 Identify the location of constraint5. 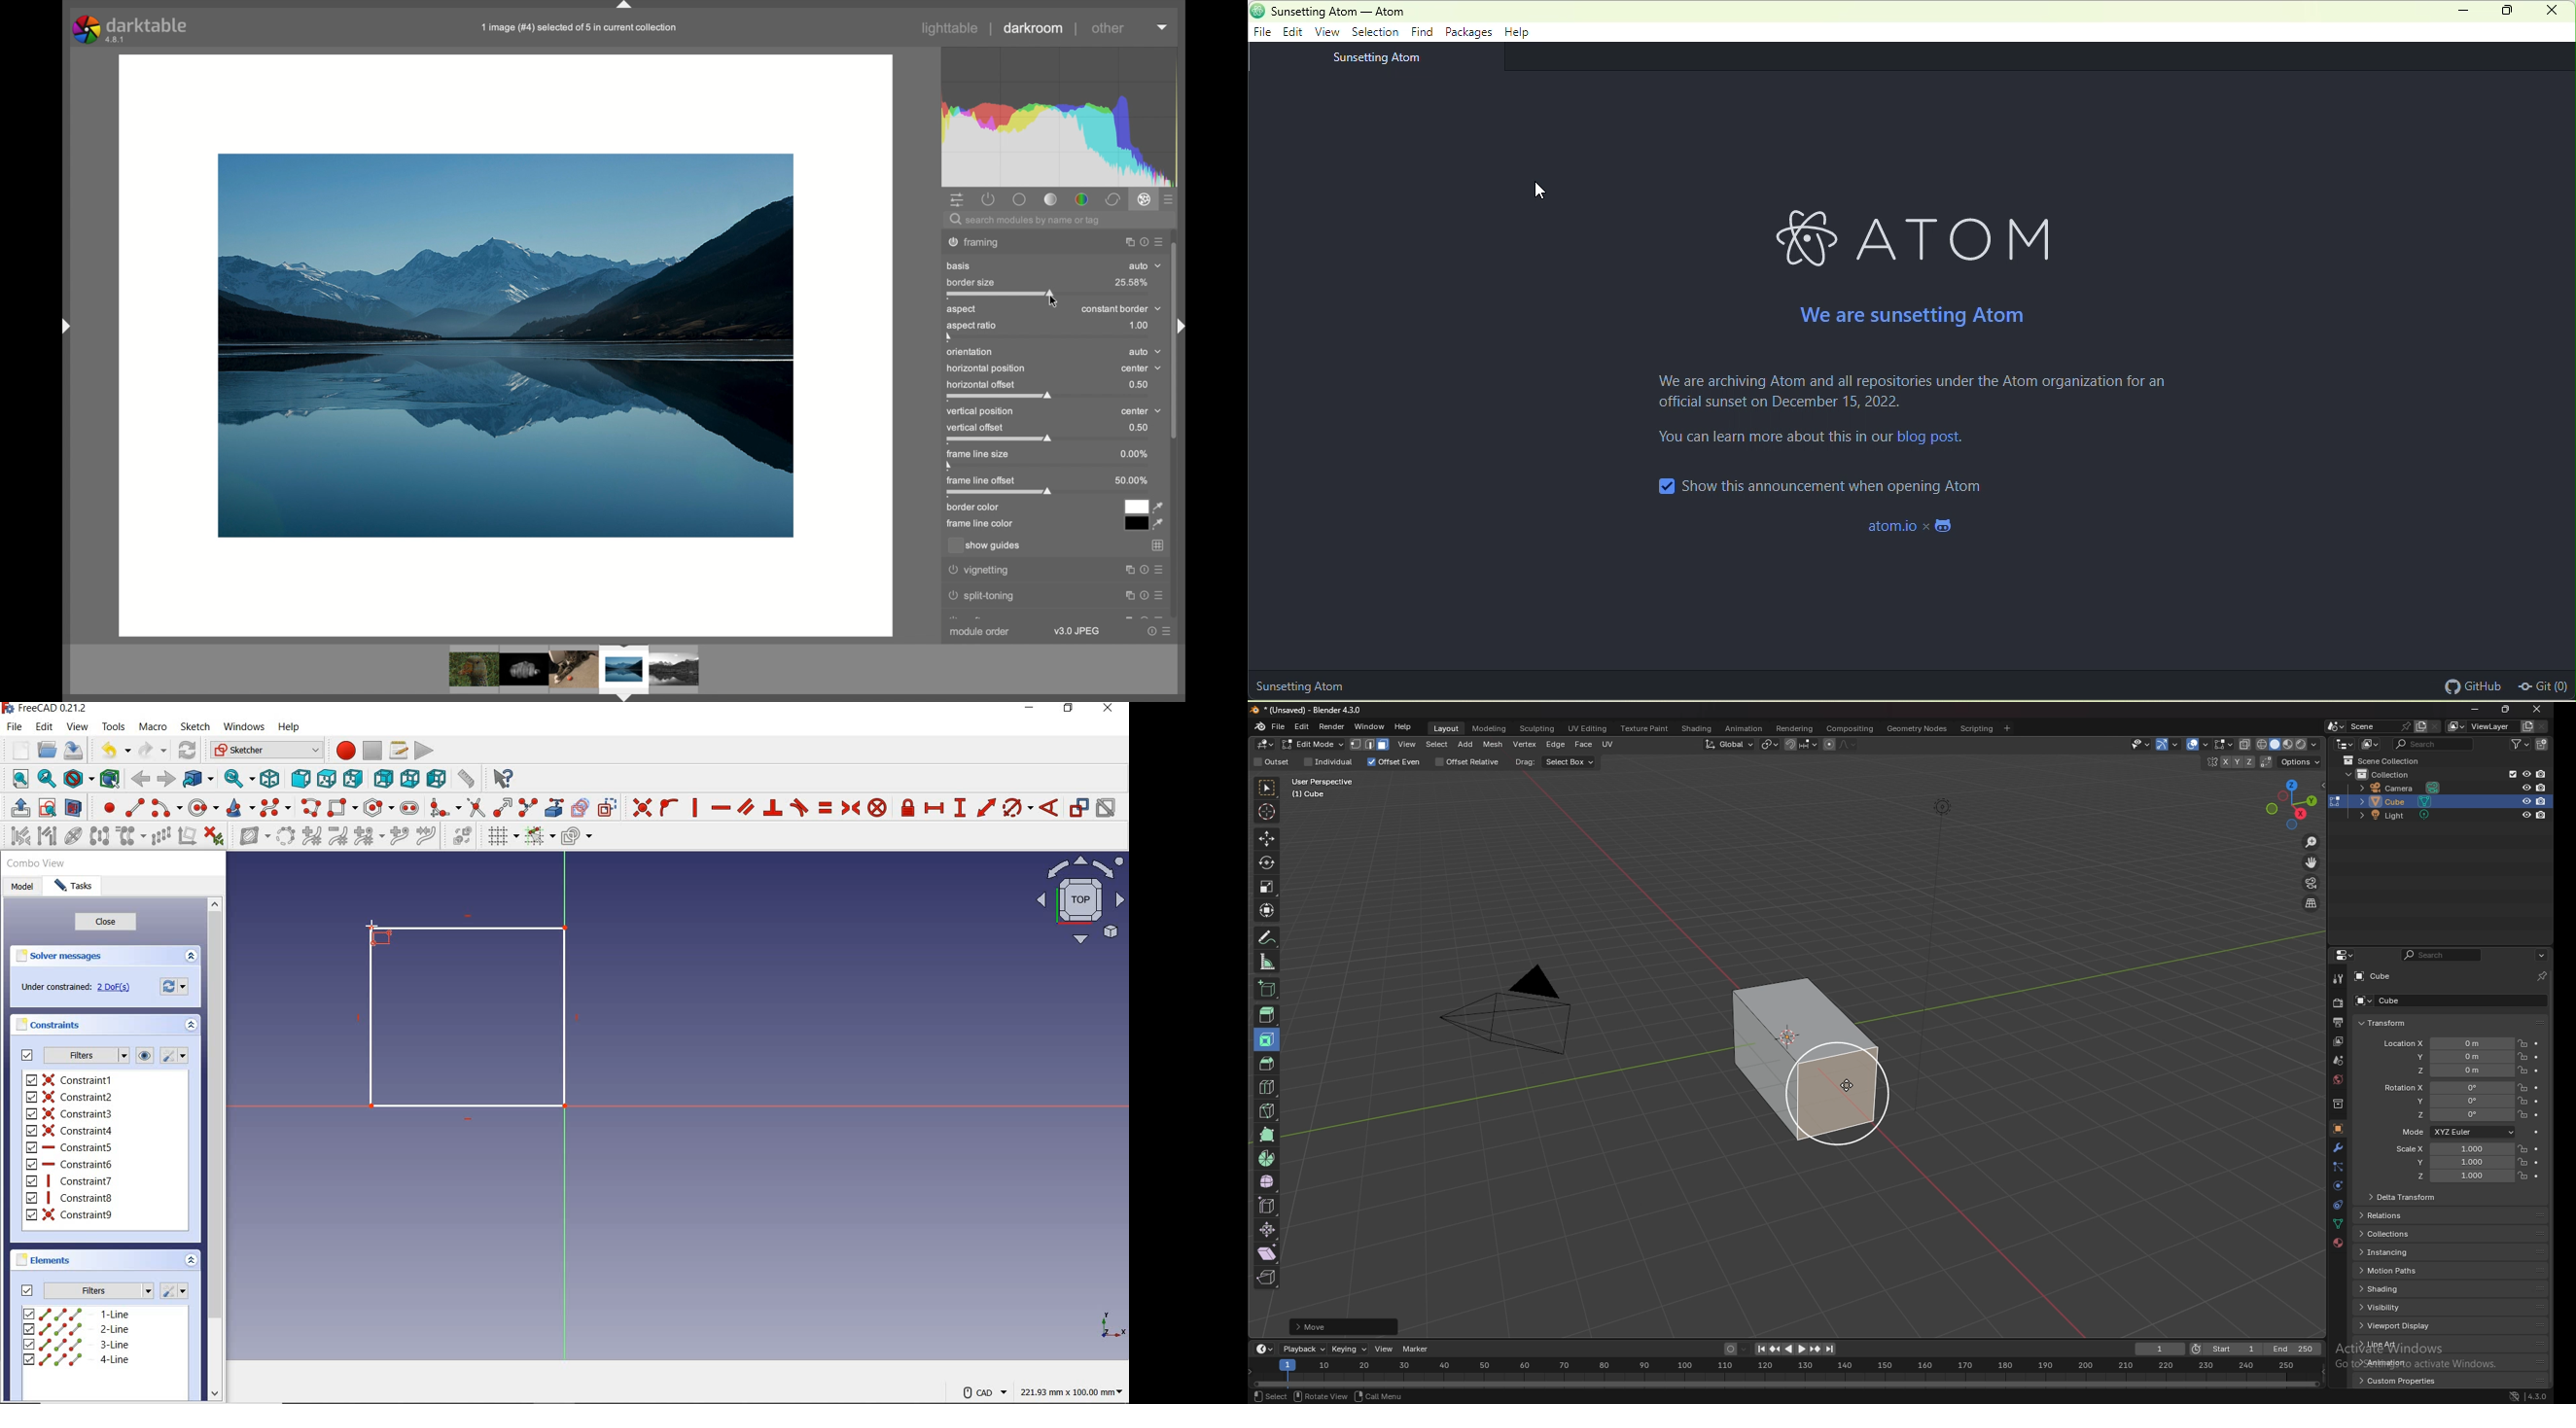
(71, 1146).